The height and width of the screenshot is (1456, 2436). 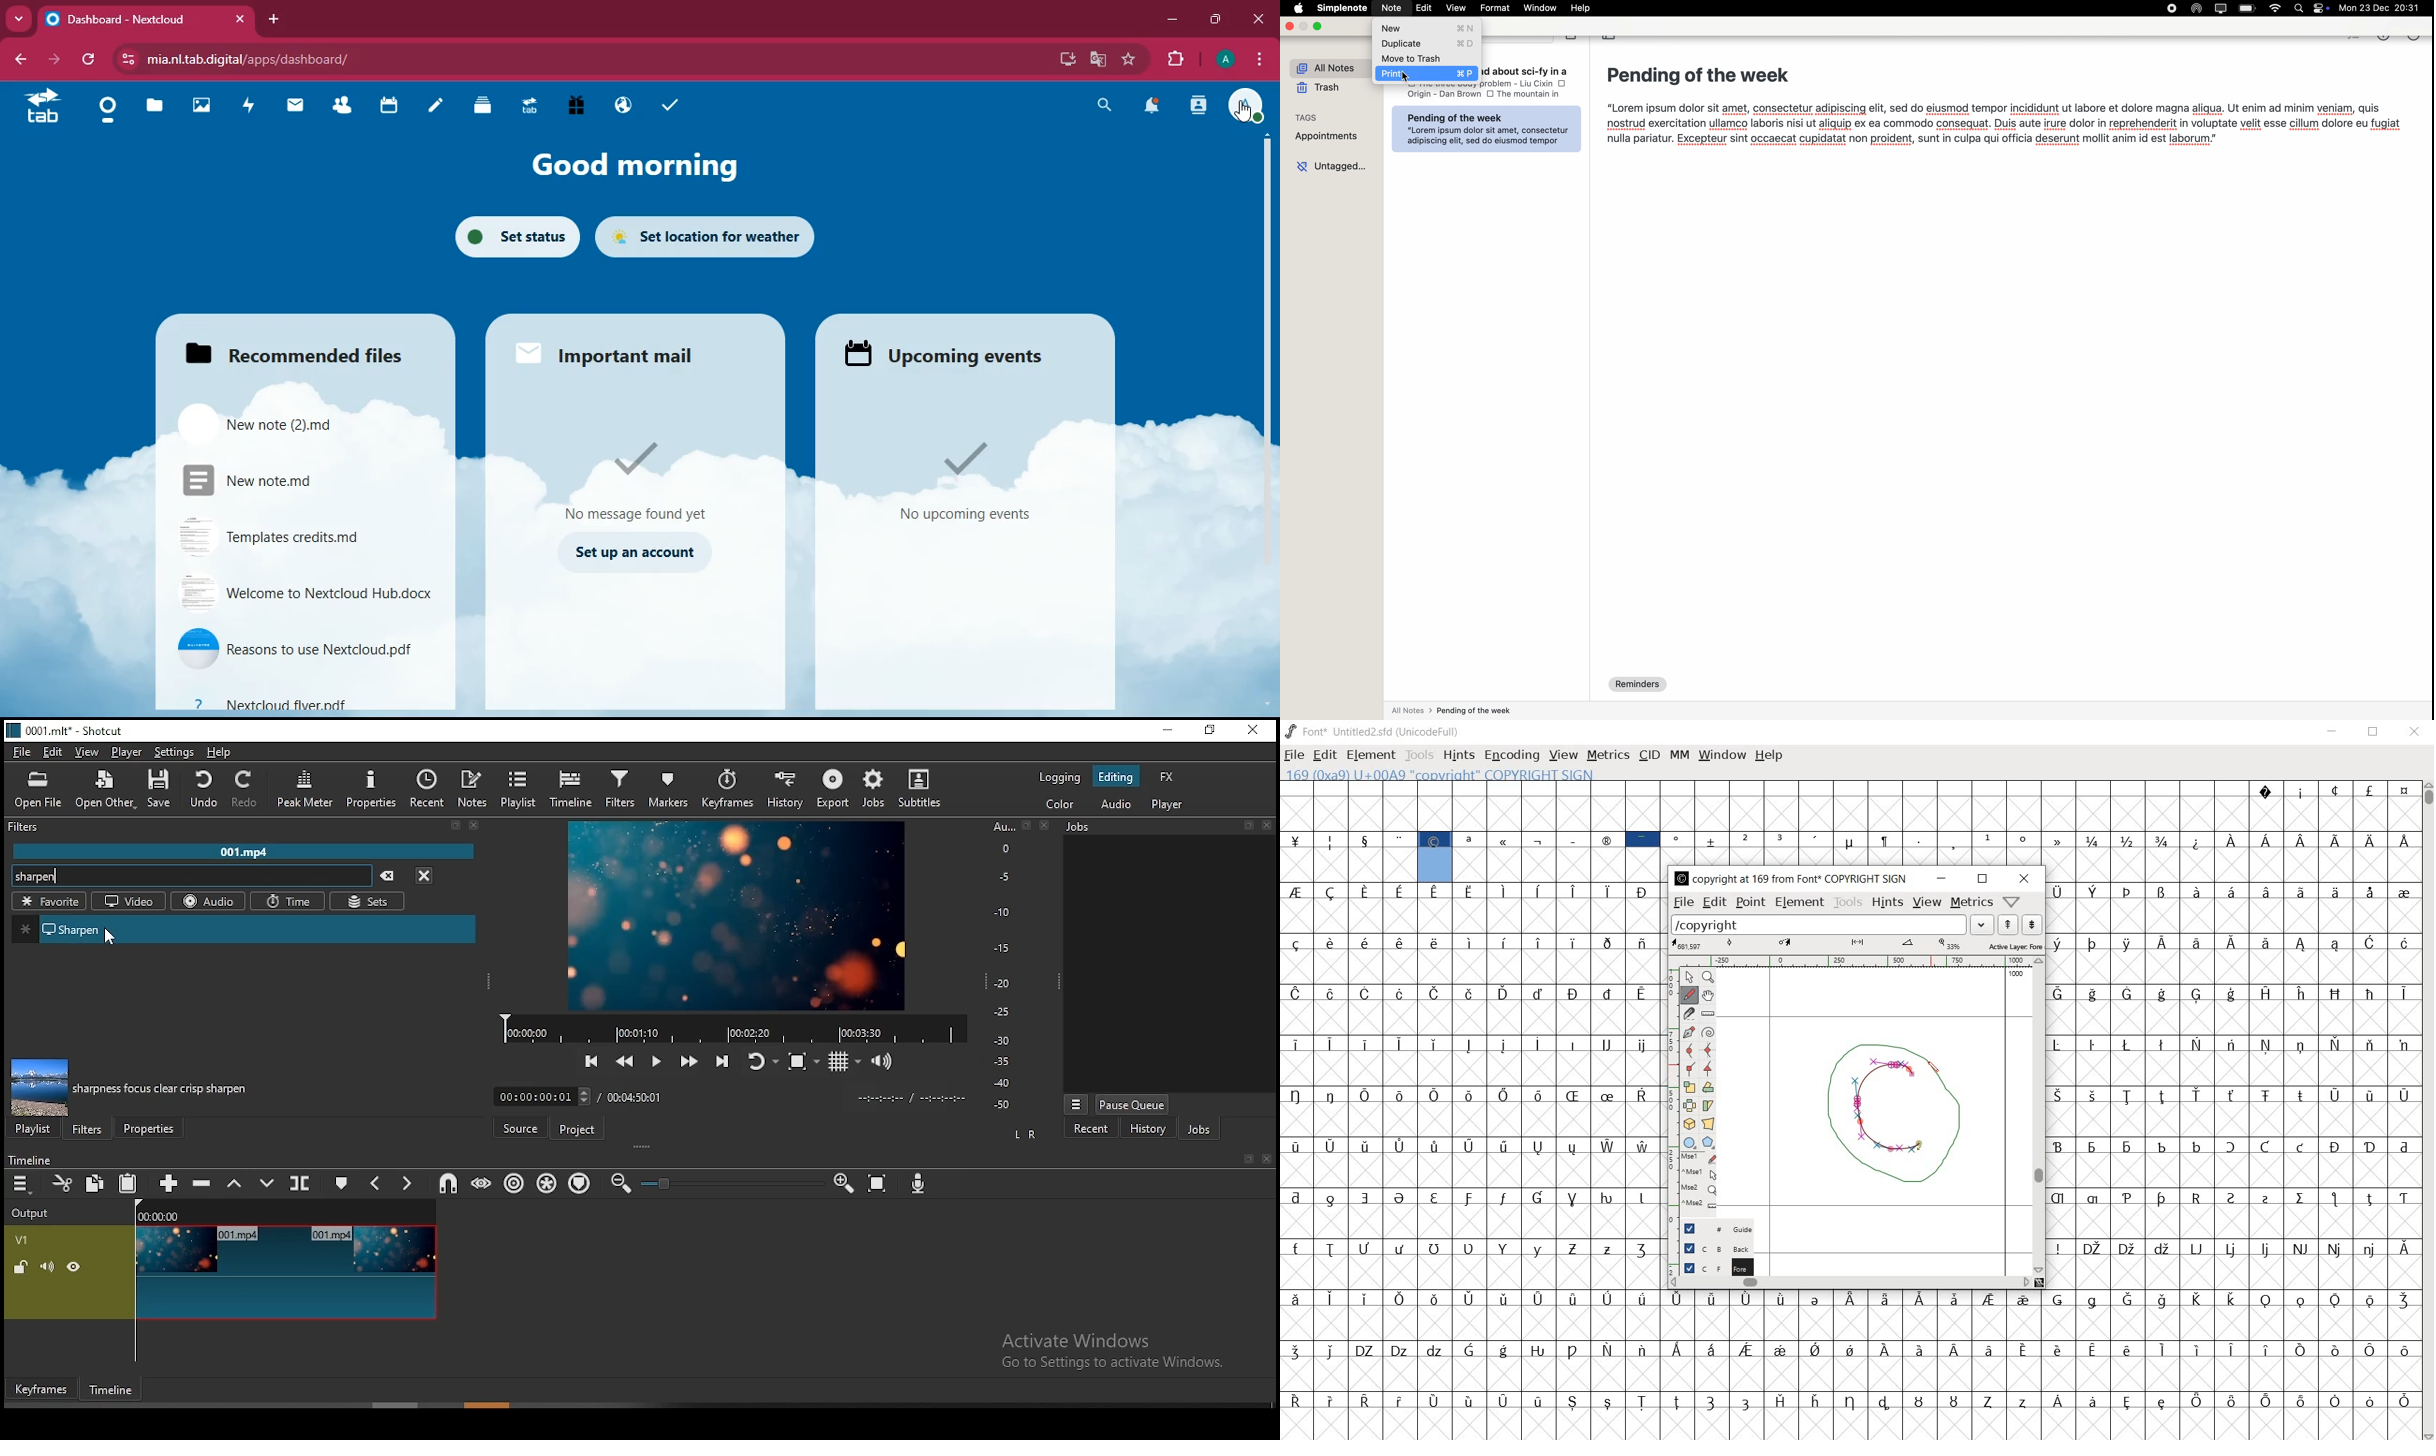 What do you see at coordinates (1056, 804) in the screenshot?
I see `color` at bounding box center [1056, 804].